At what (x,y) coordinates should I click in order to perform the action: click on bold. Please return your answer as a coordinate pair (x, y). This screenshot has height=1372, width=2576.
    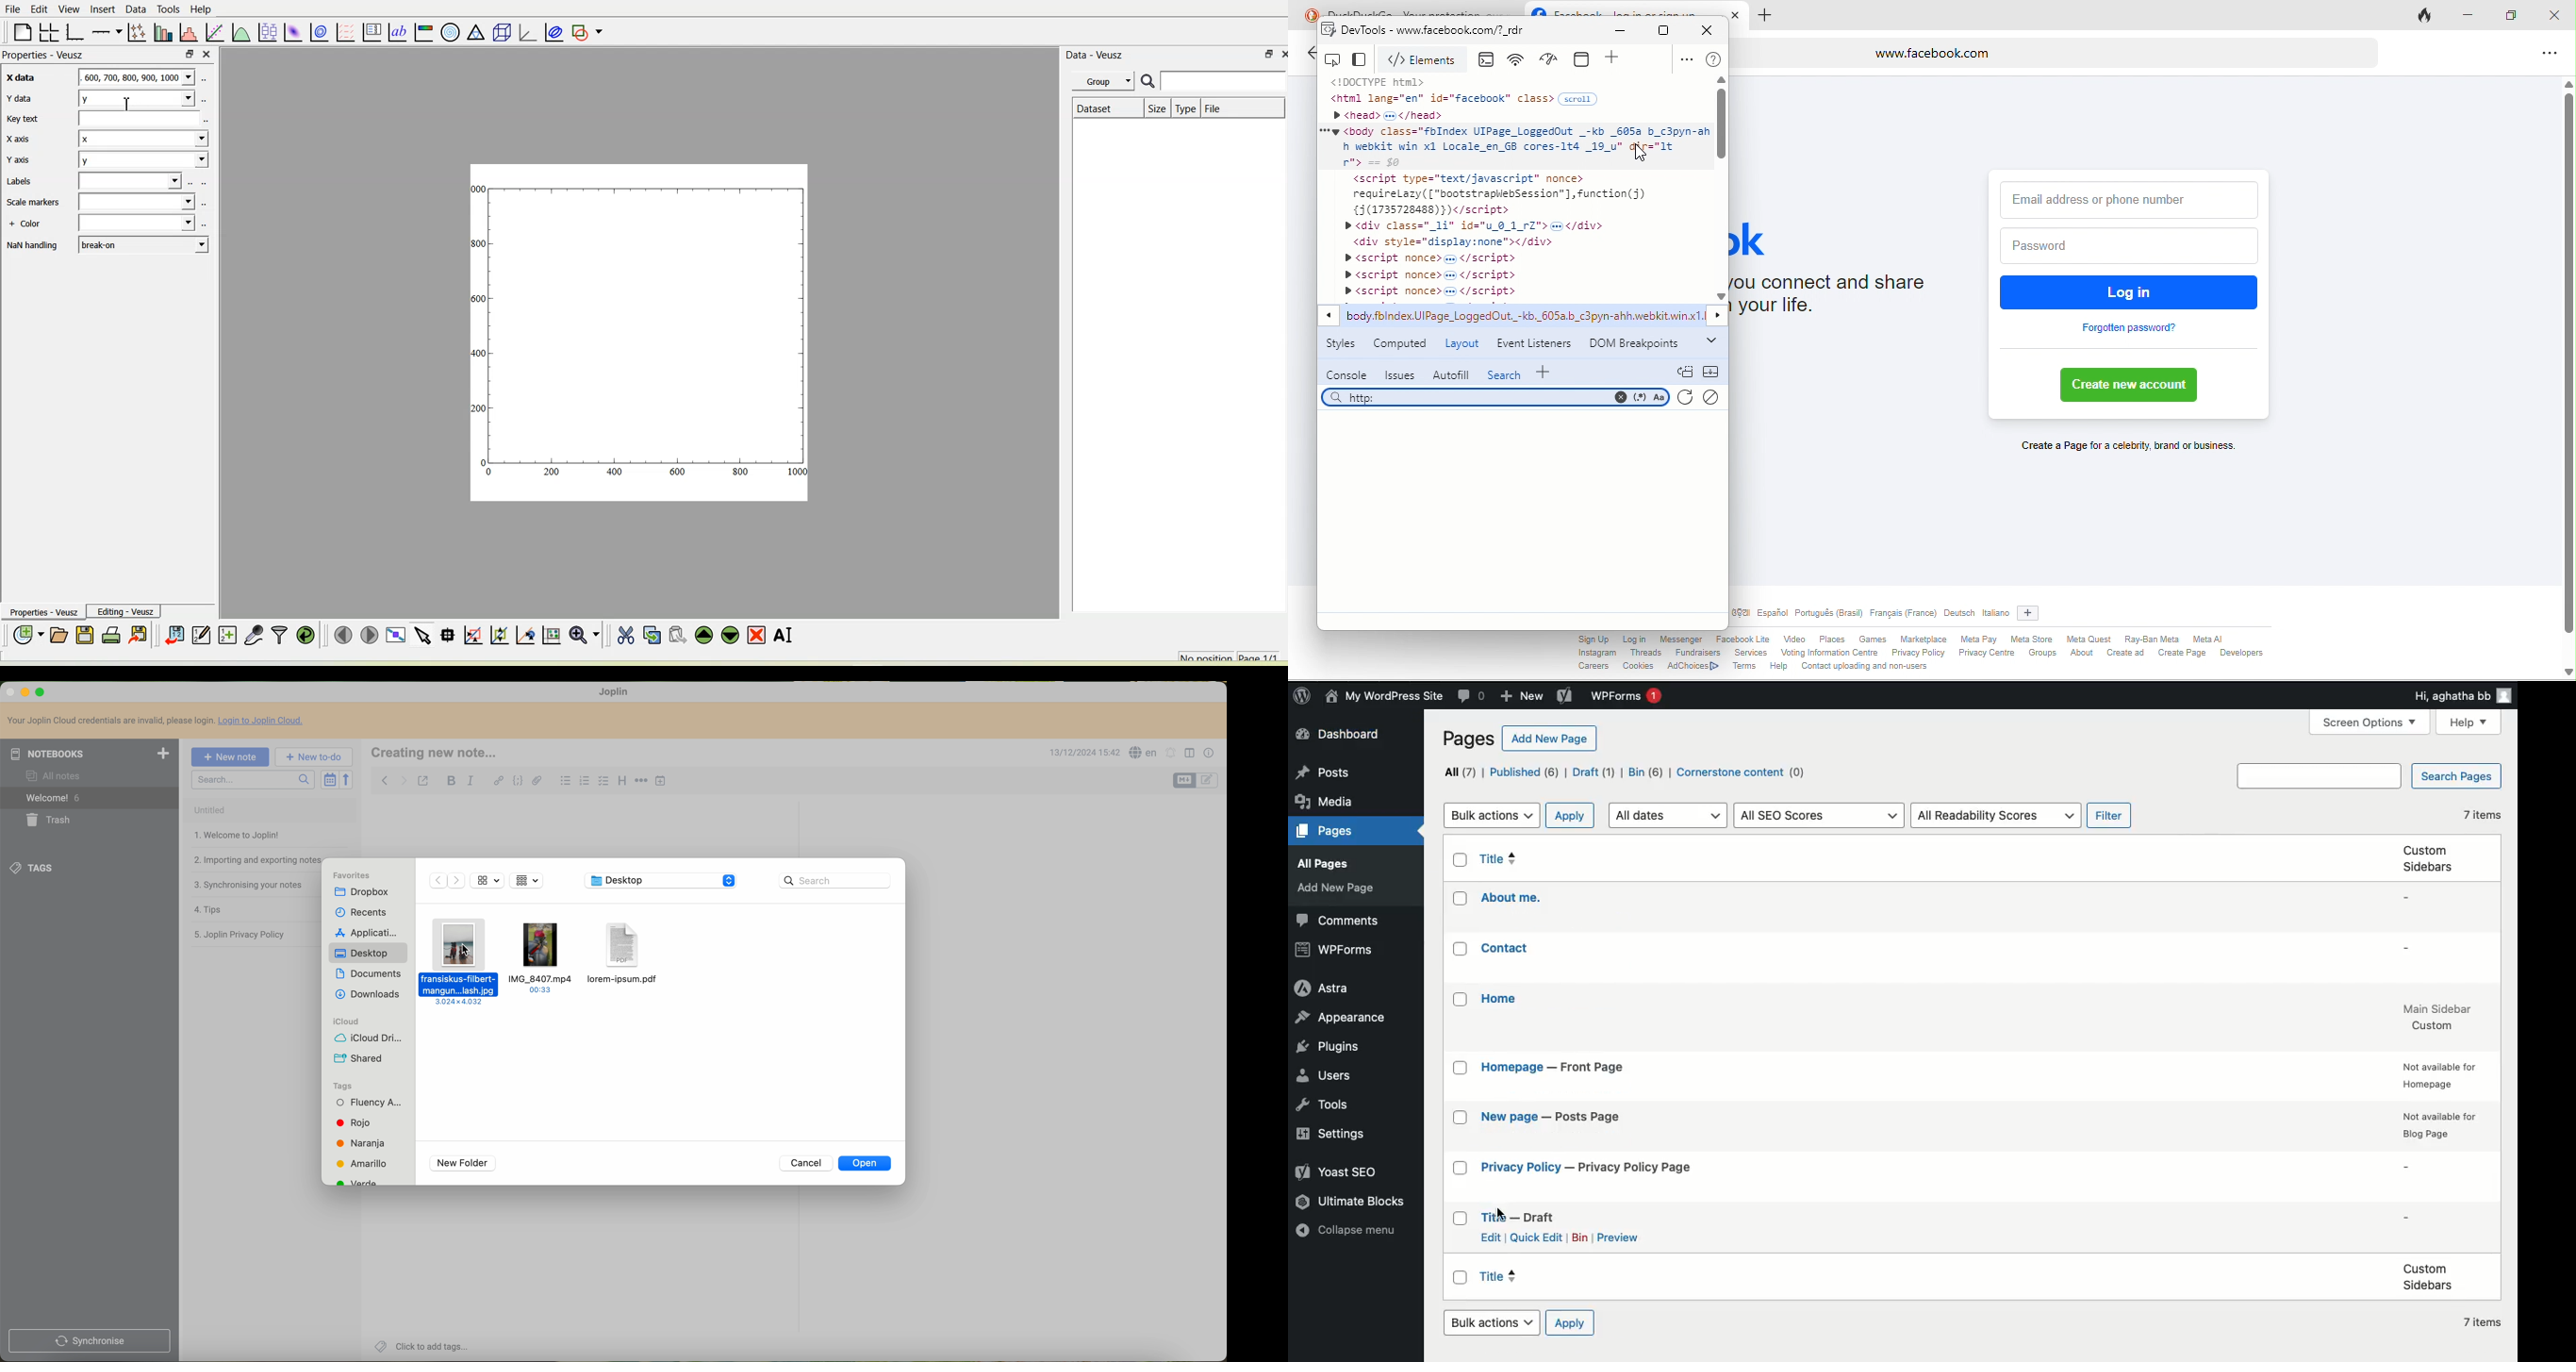
    Looking at the image, I should click on (451, 781).